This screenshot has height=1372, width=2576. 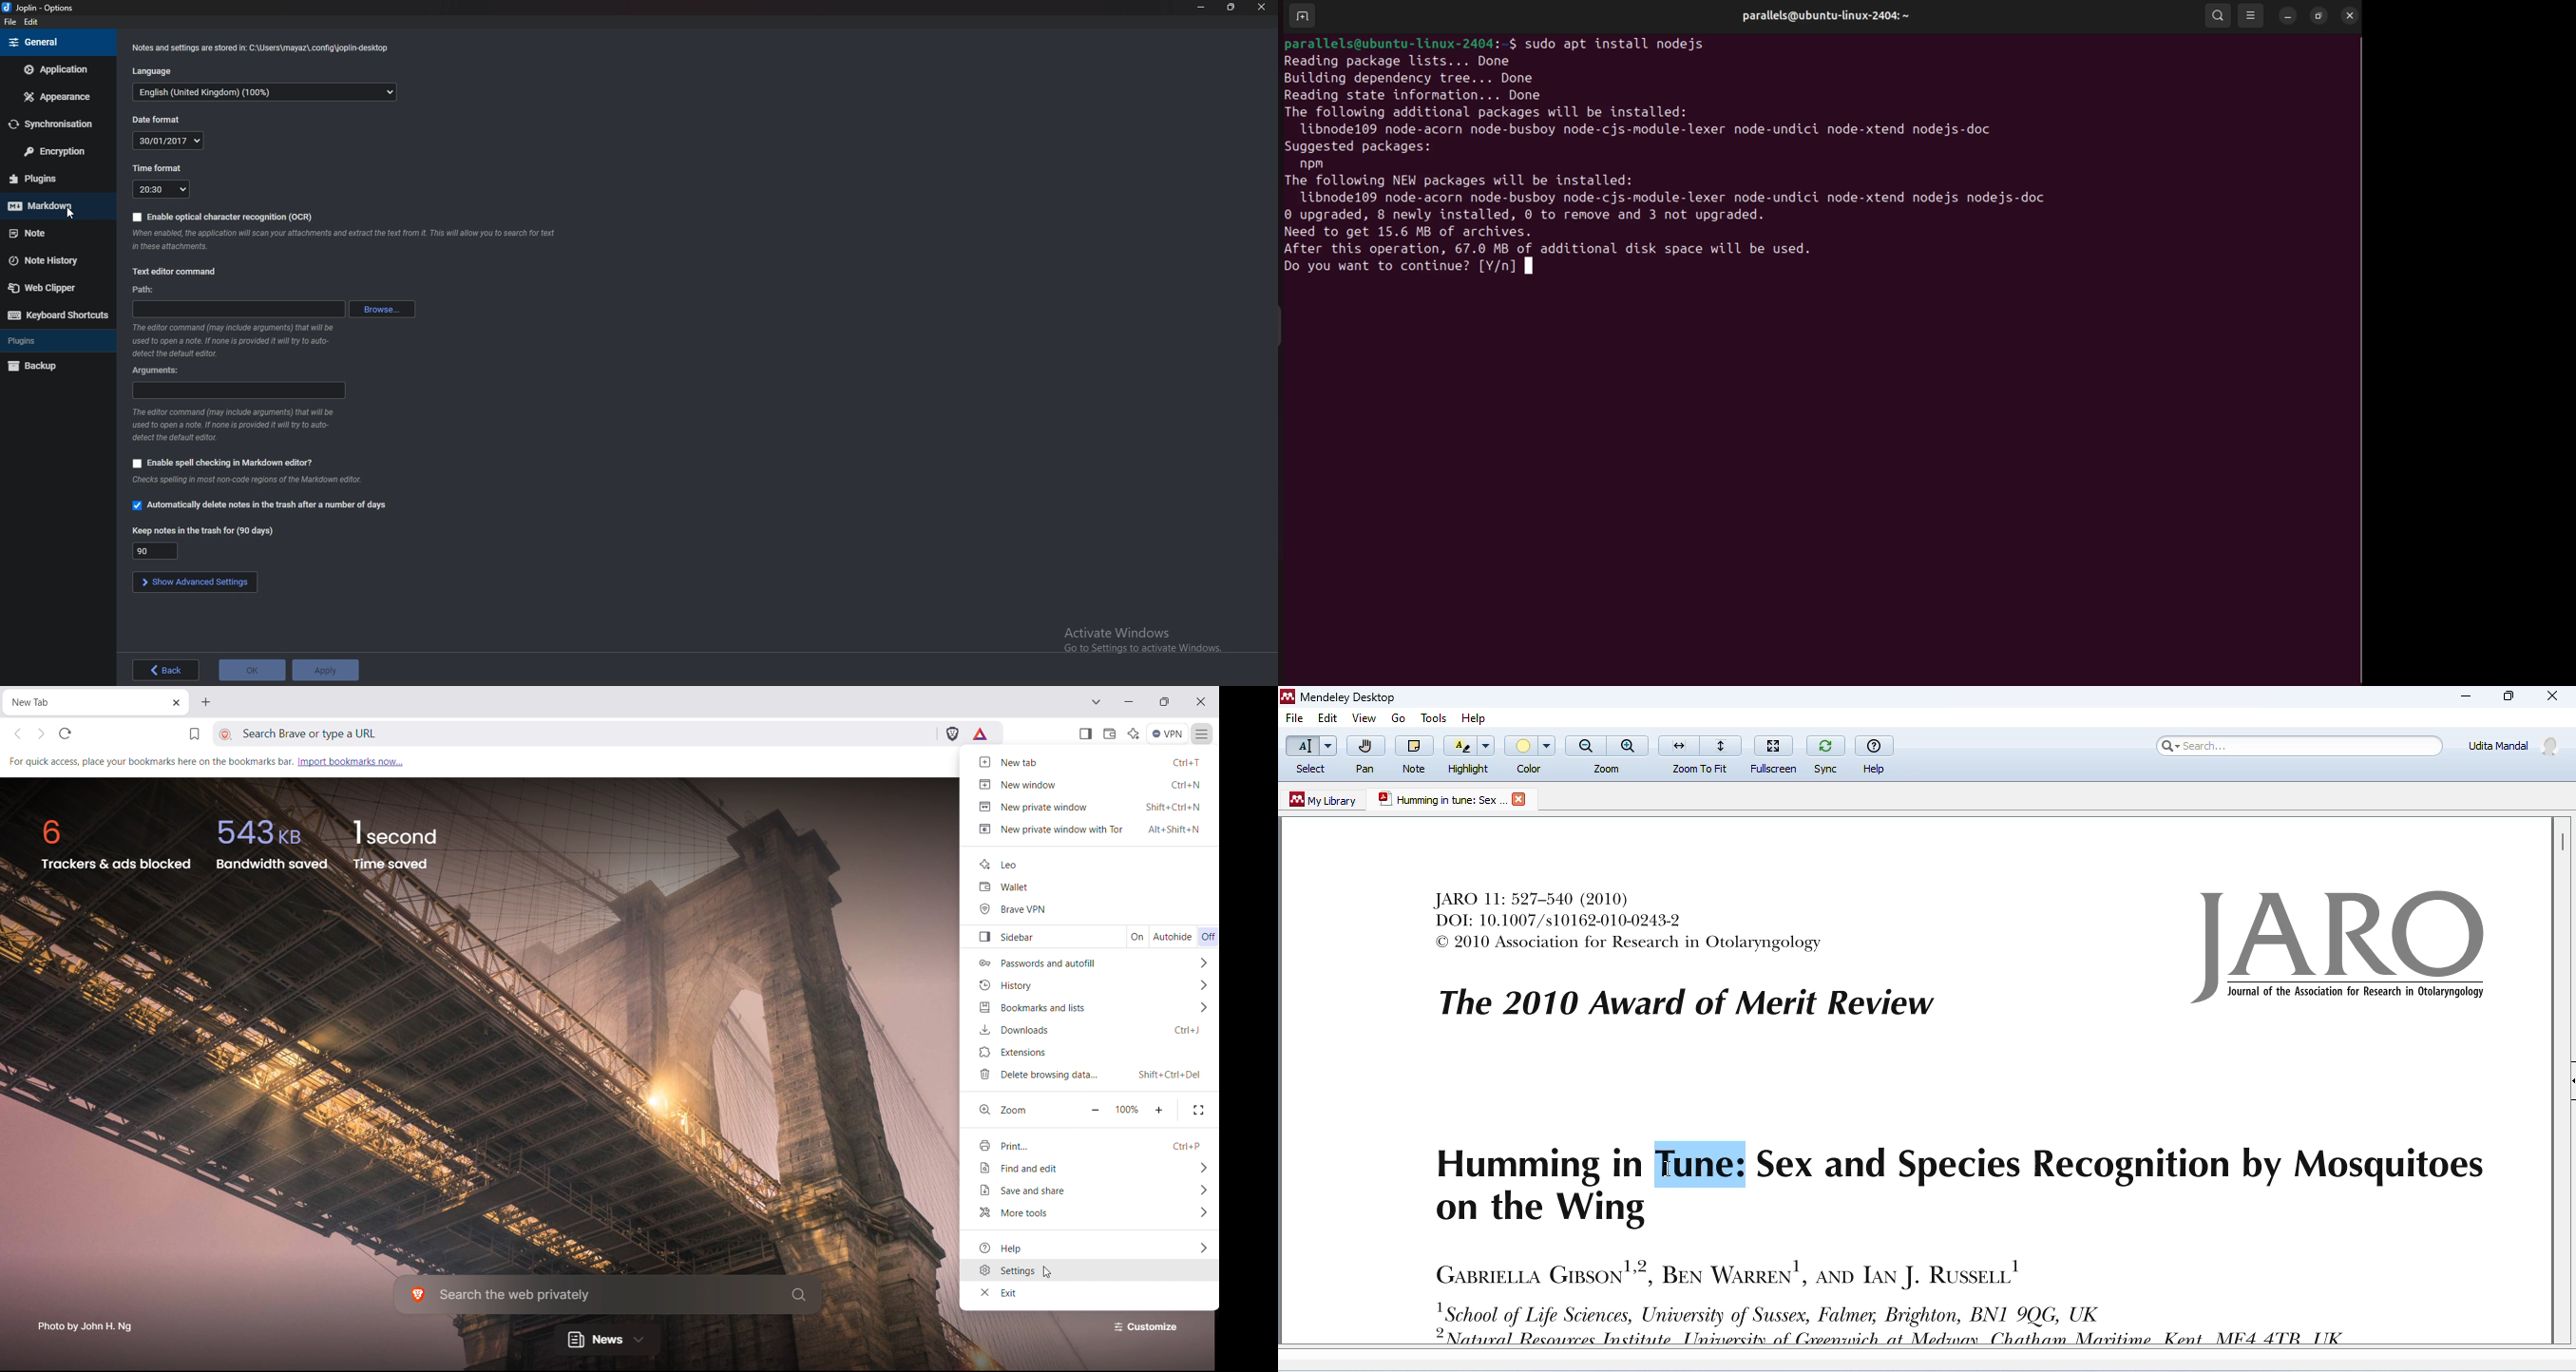 I want to click on keep notes in the trash for (90 days), so click(x=204, y=529).